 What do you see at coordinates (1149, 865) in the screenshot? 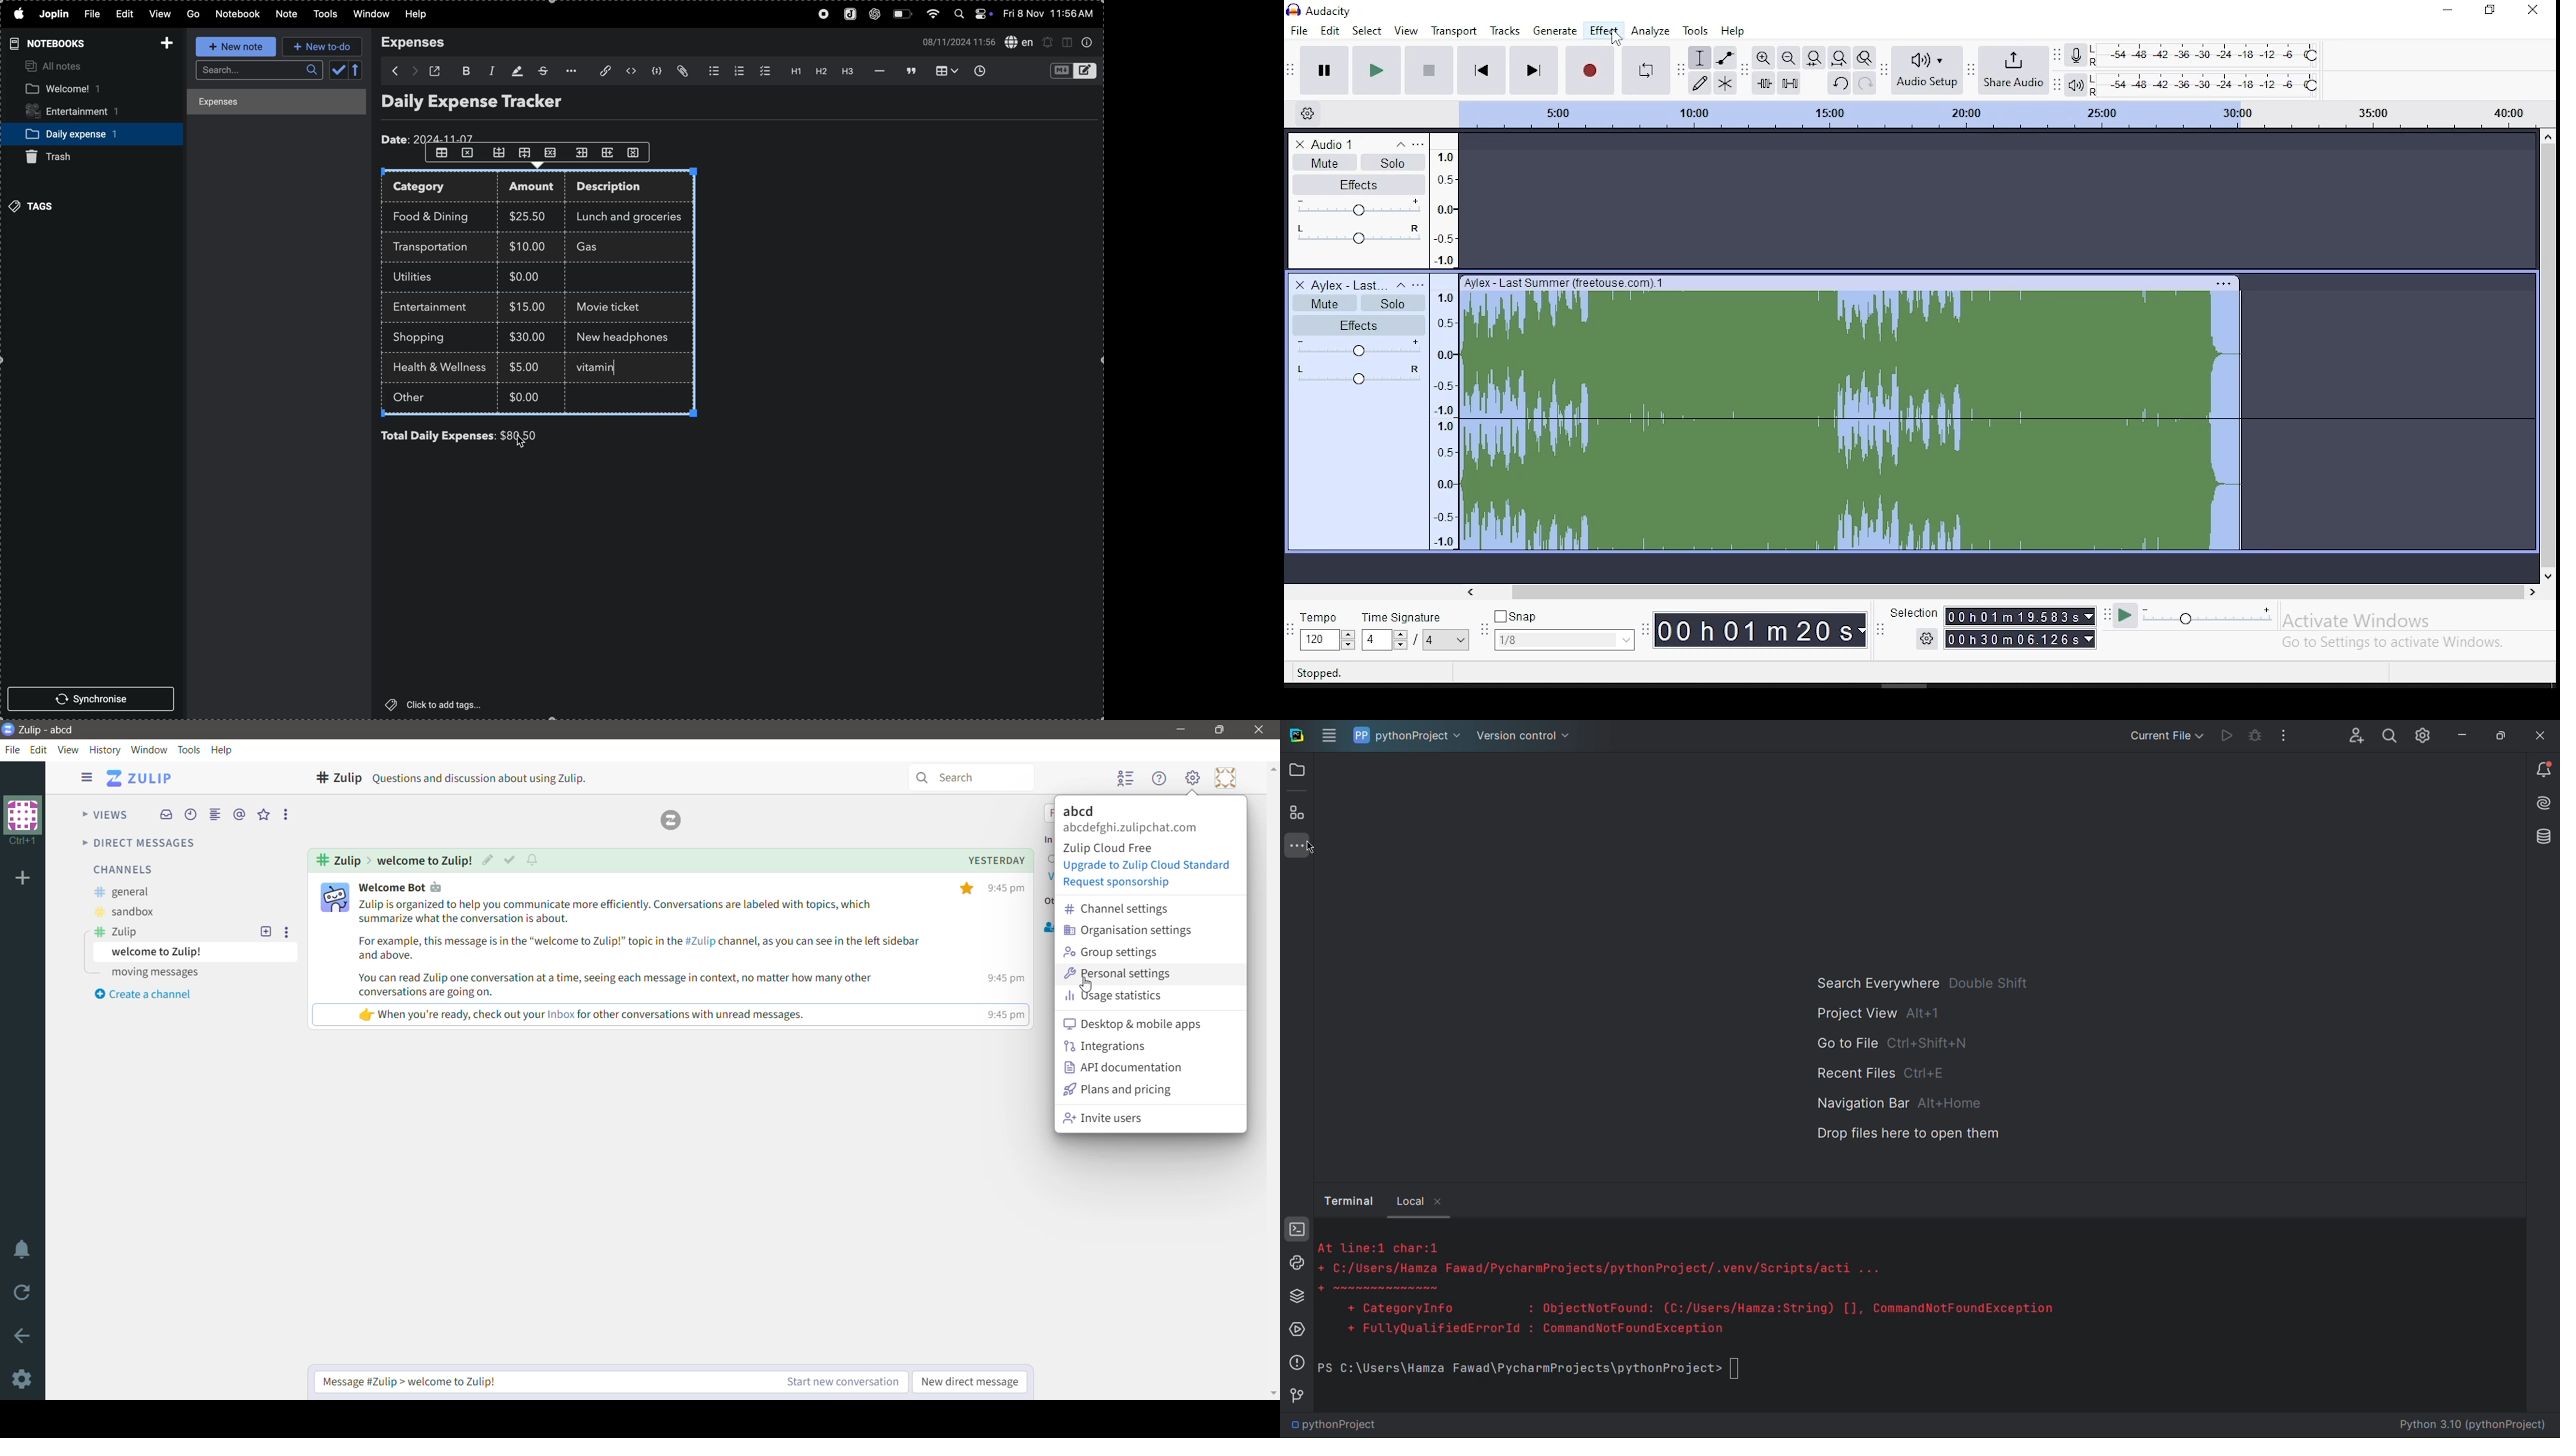
I see `Upgrade to Zulip Cloud Standard` at bounding box center [1149, 865].